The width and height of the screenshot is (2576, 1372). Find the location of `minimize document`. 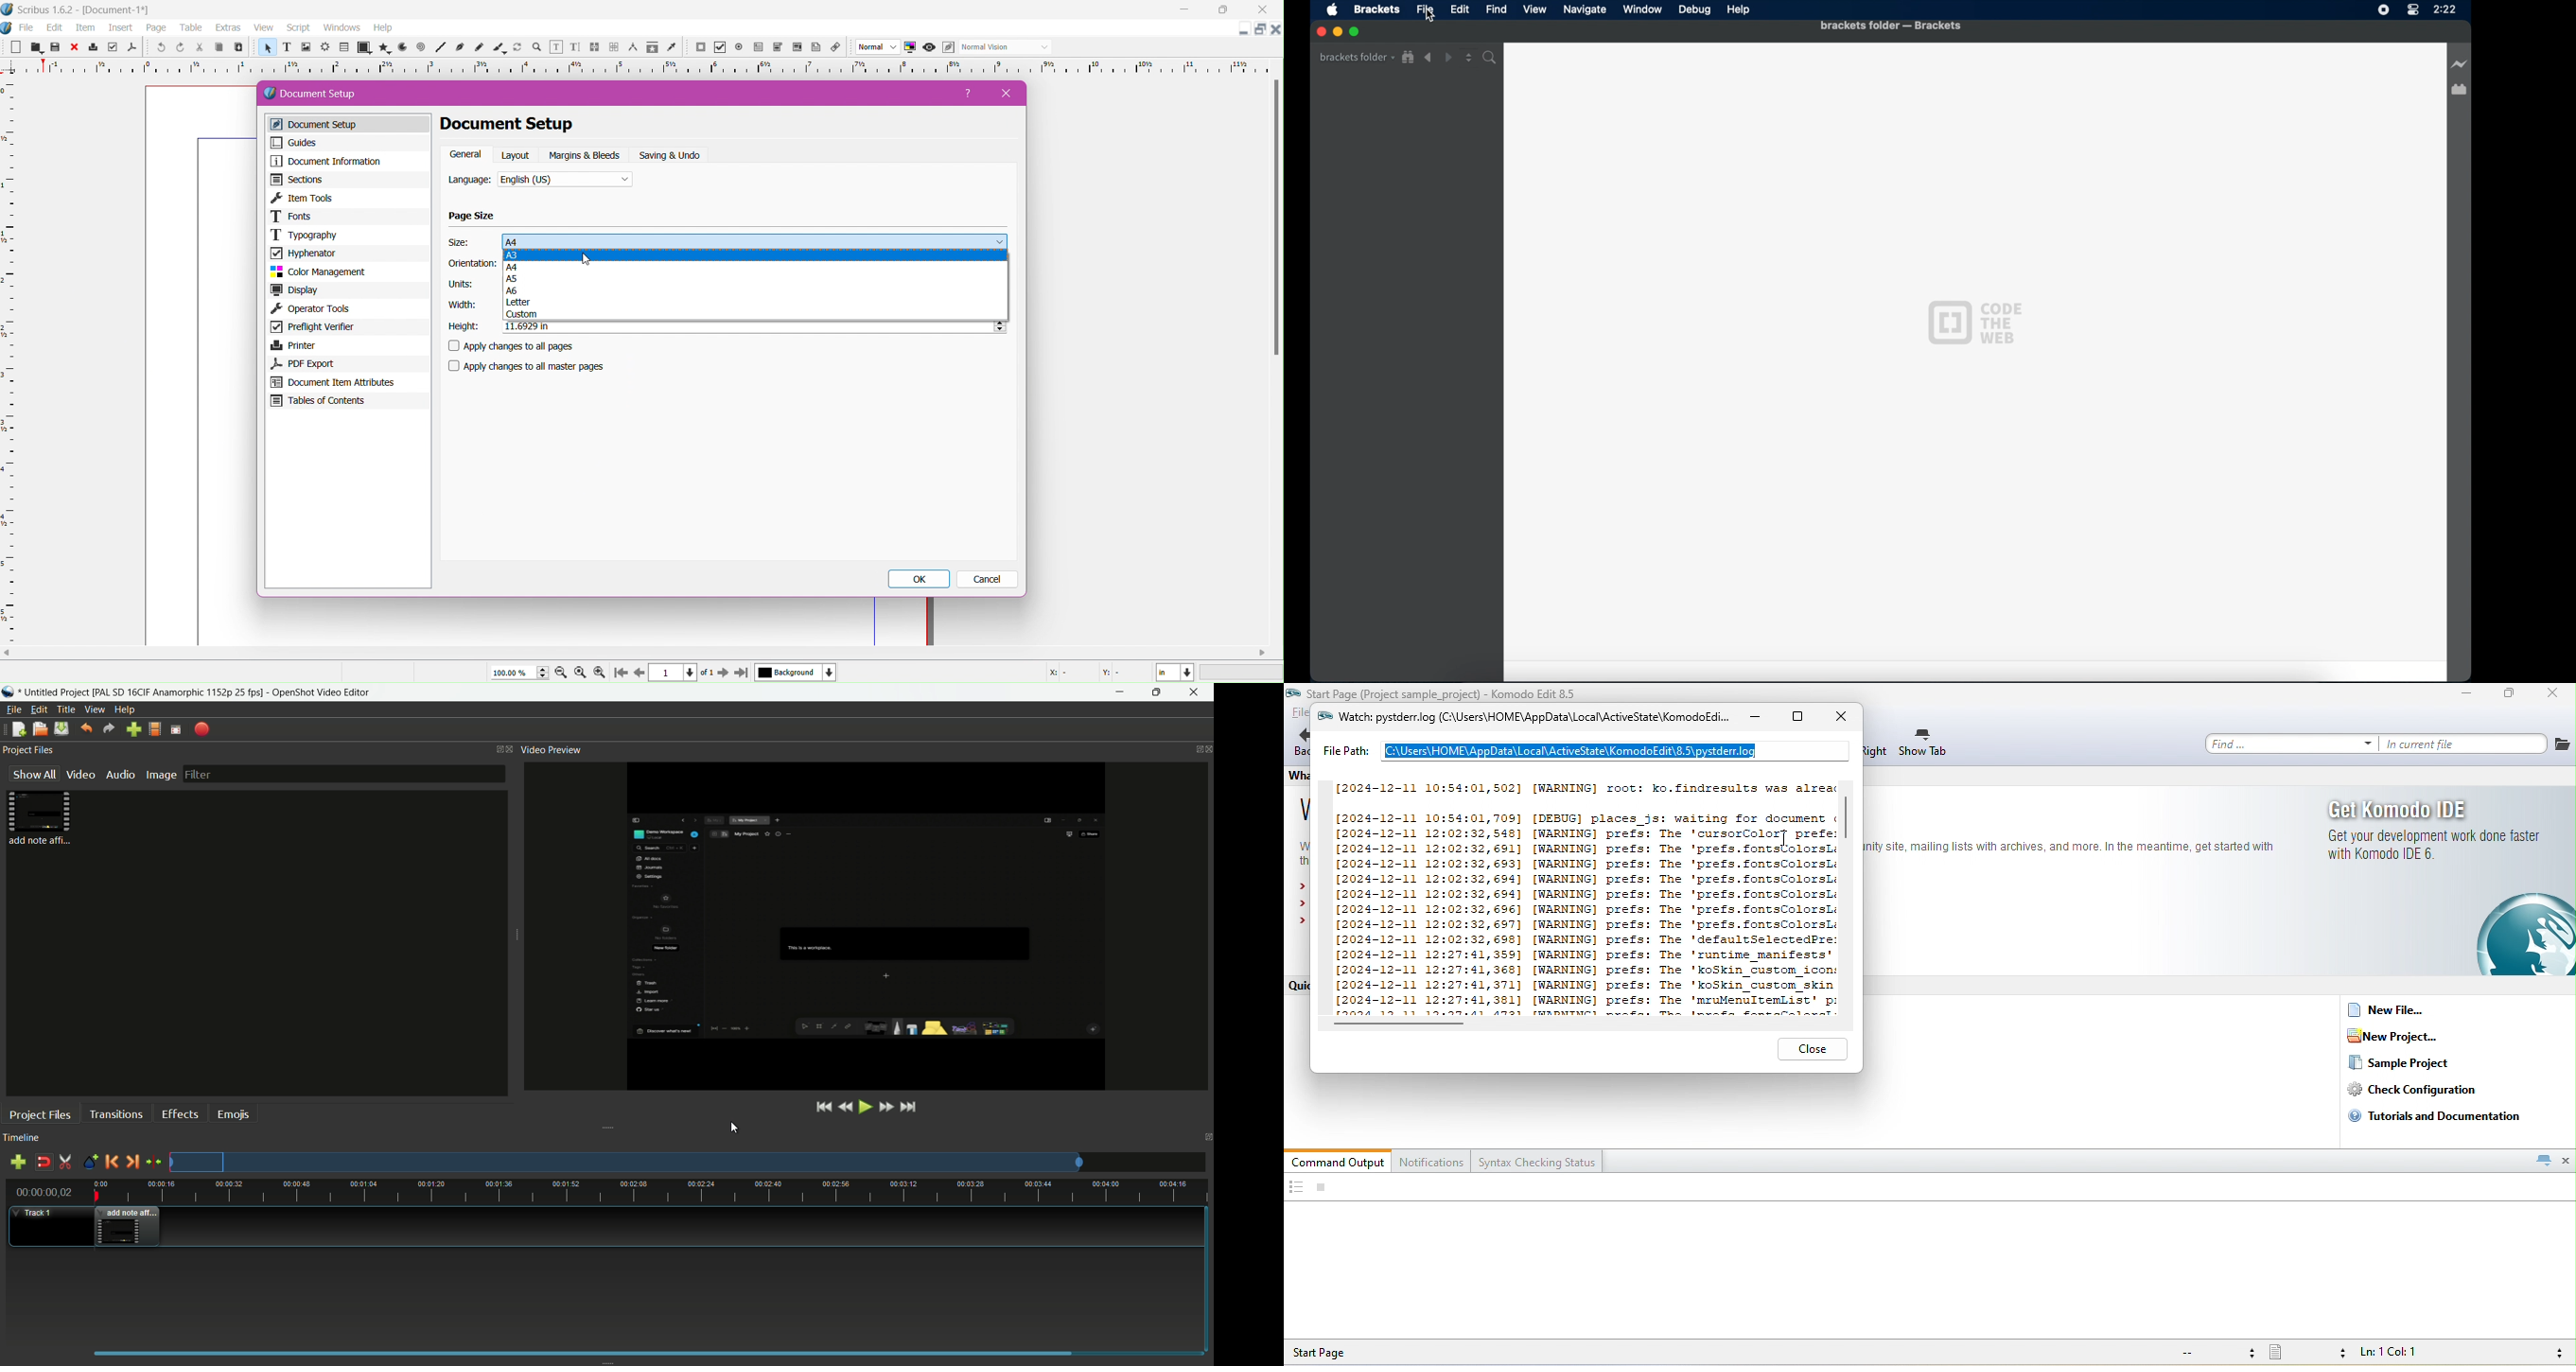

minimize document is located at coordinates (1240, 31).